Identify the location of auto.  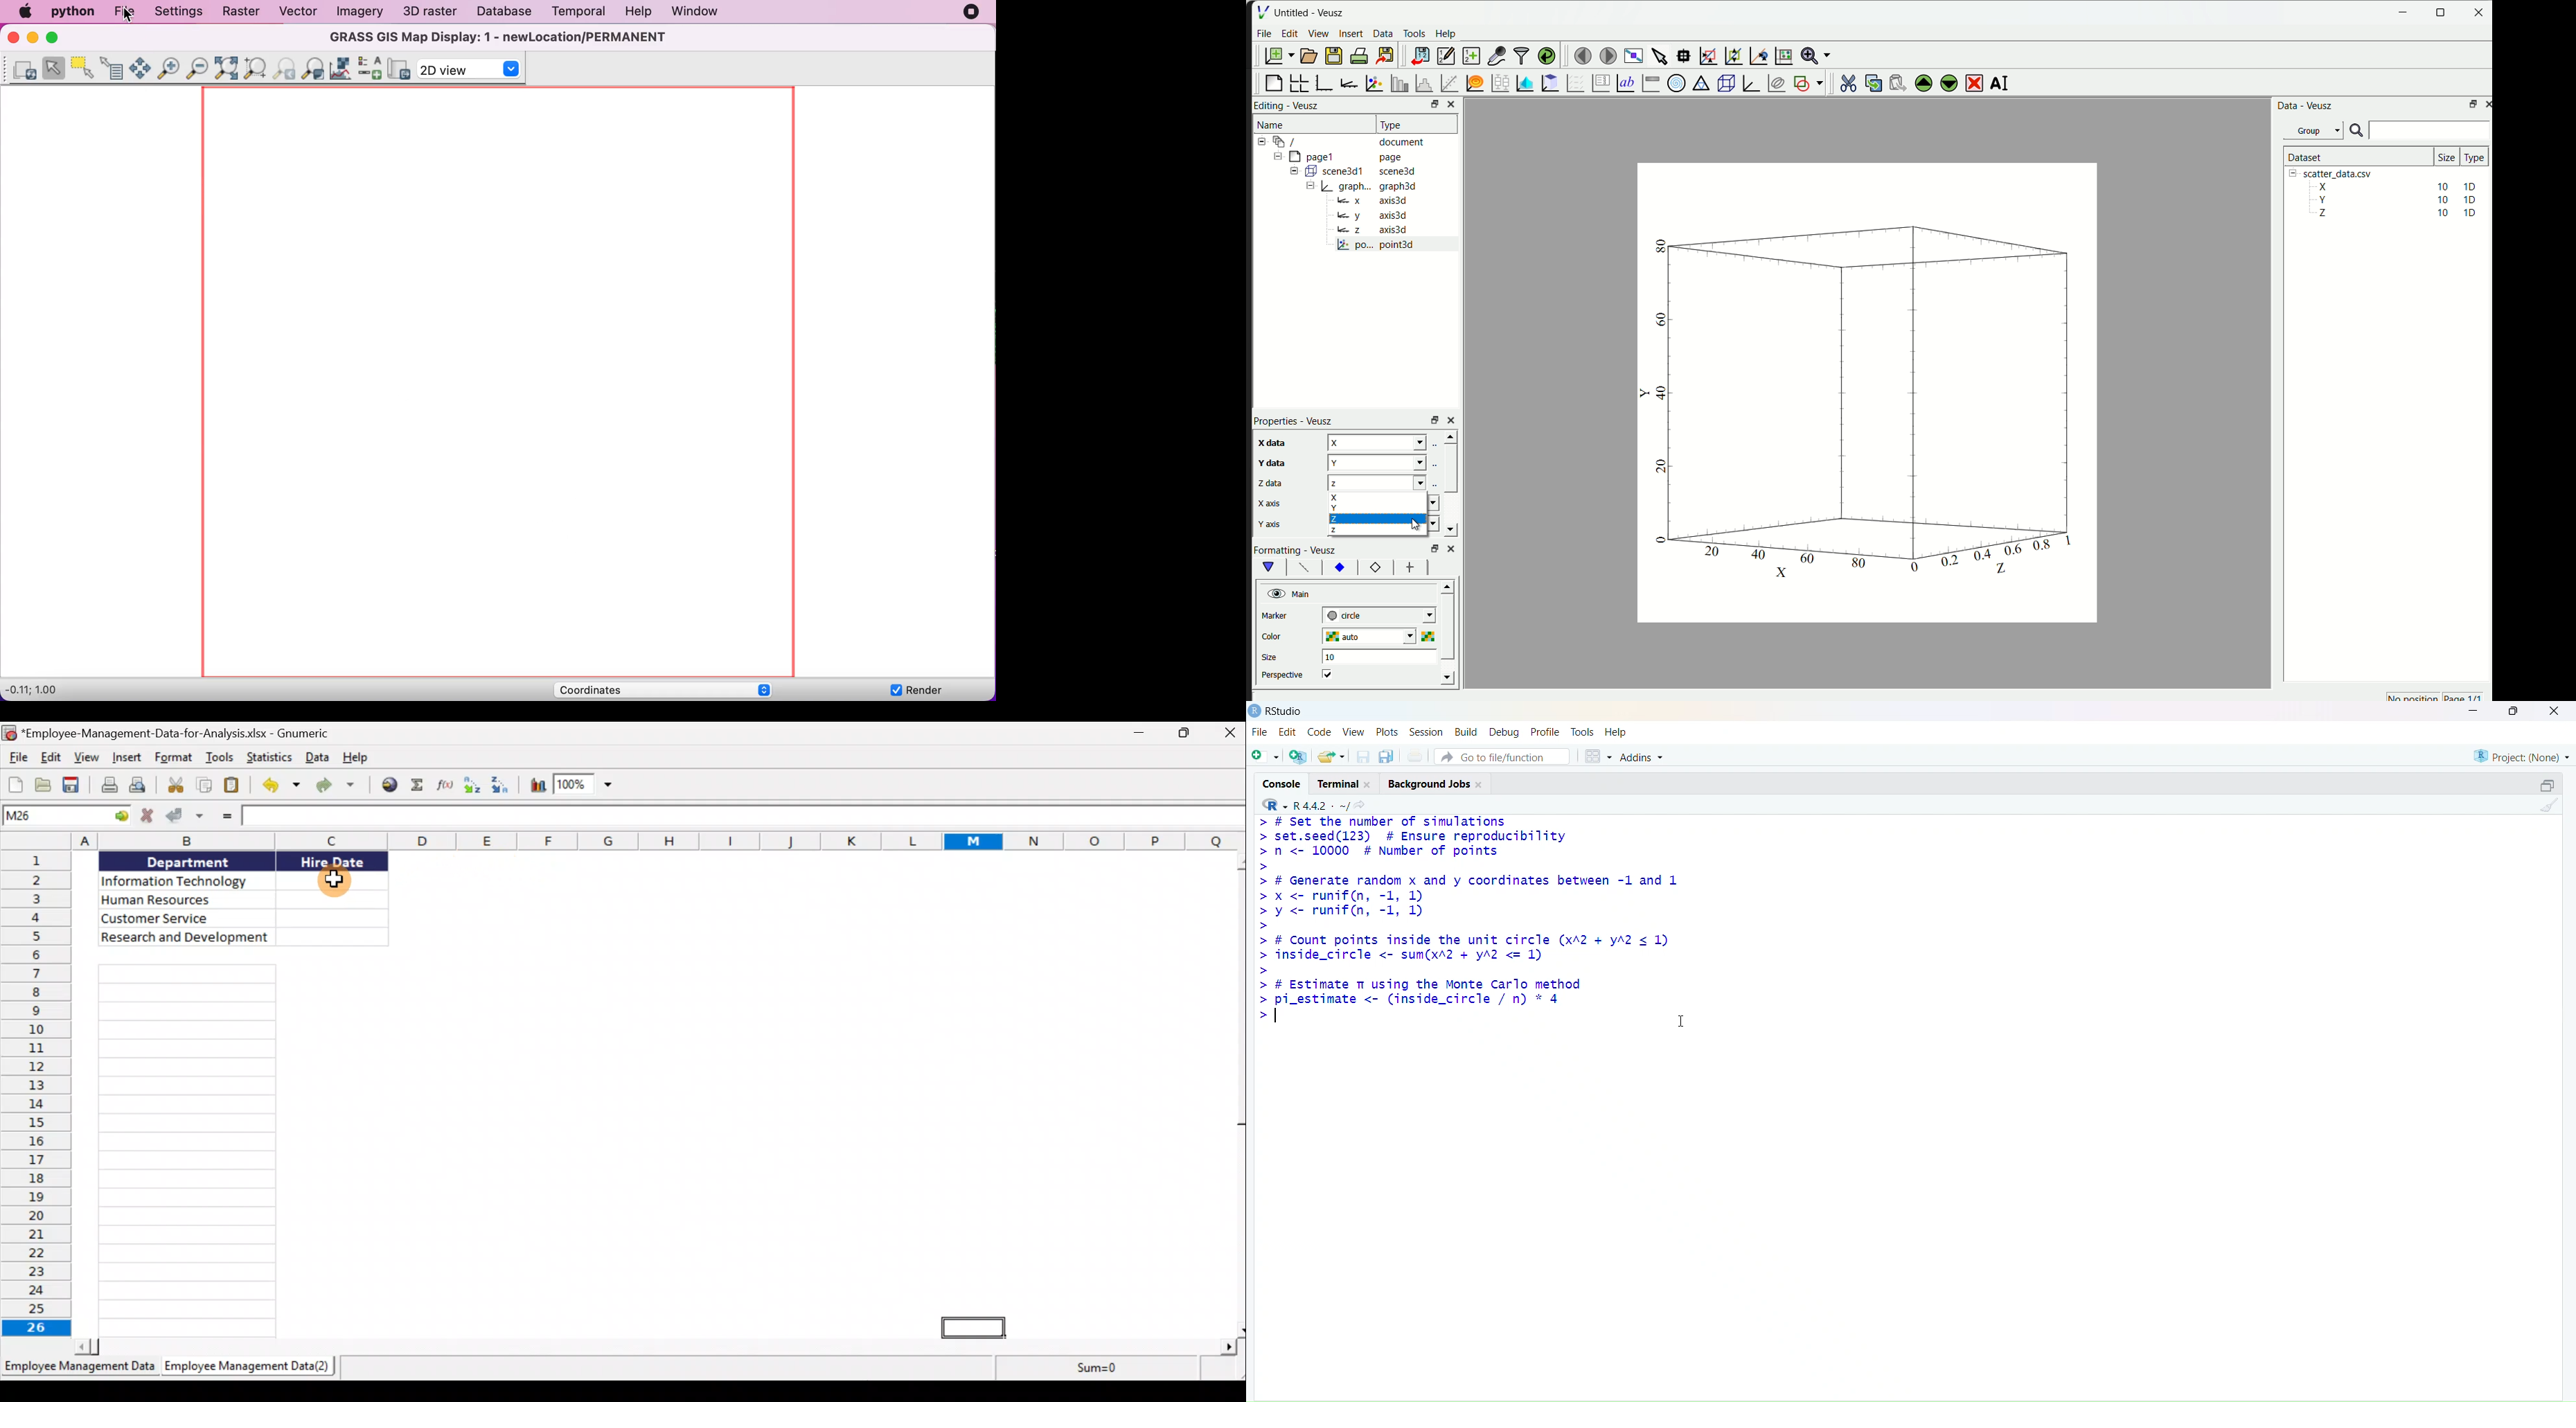
(1381, 637).